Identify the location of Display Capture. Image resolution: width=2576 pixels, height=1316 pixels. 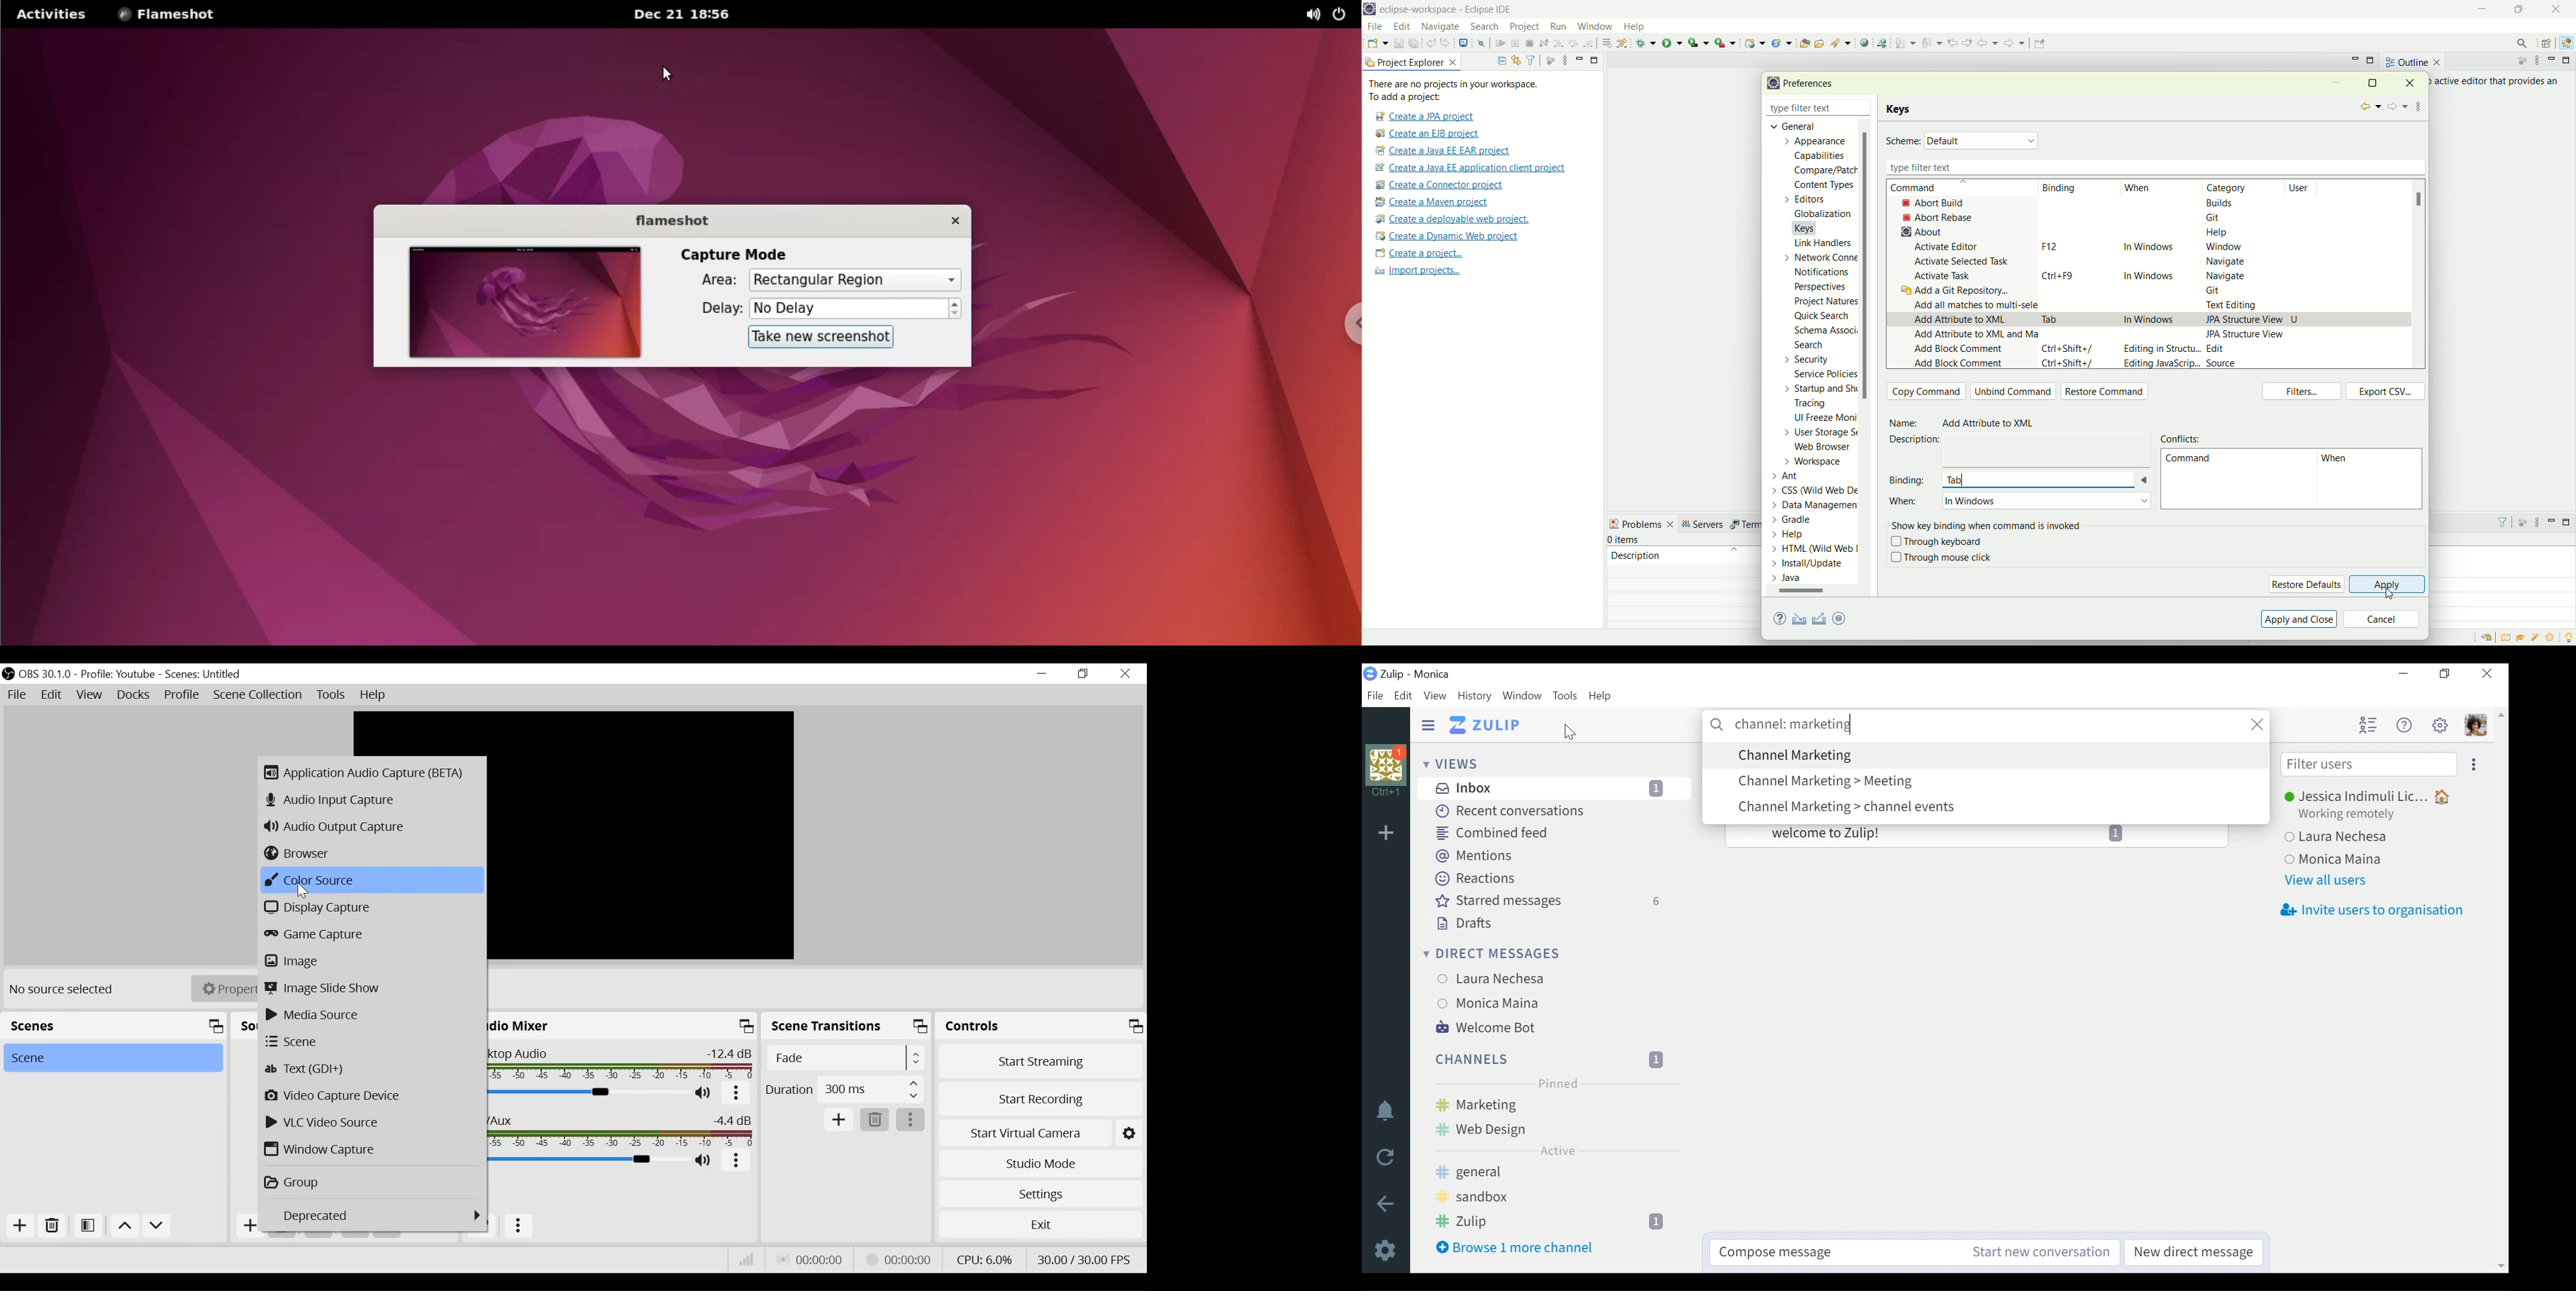
(370, 907).